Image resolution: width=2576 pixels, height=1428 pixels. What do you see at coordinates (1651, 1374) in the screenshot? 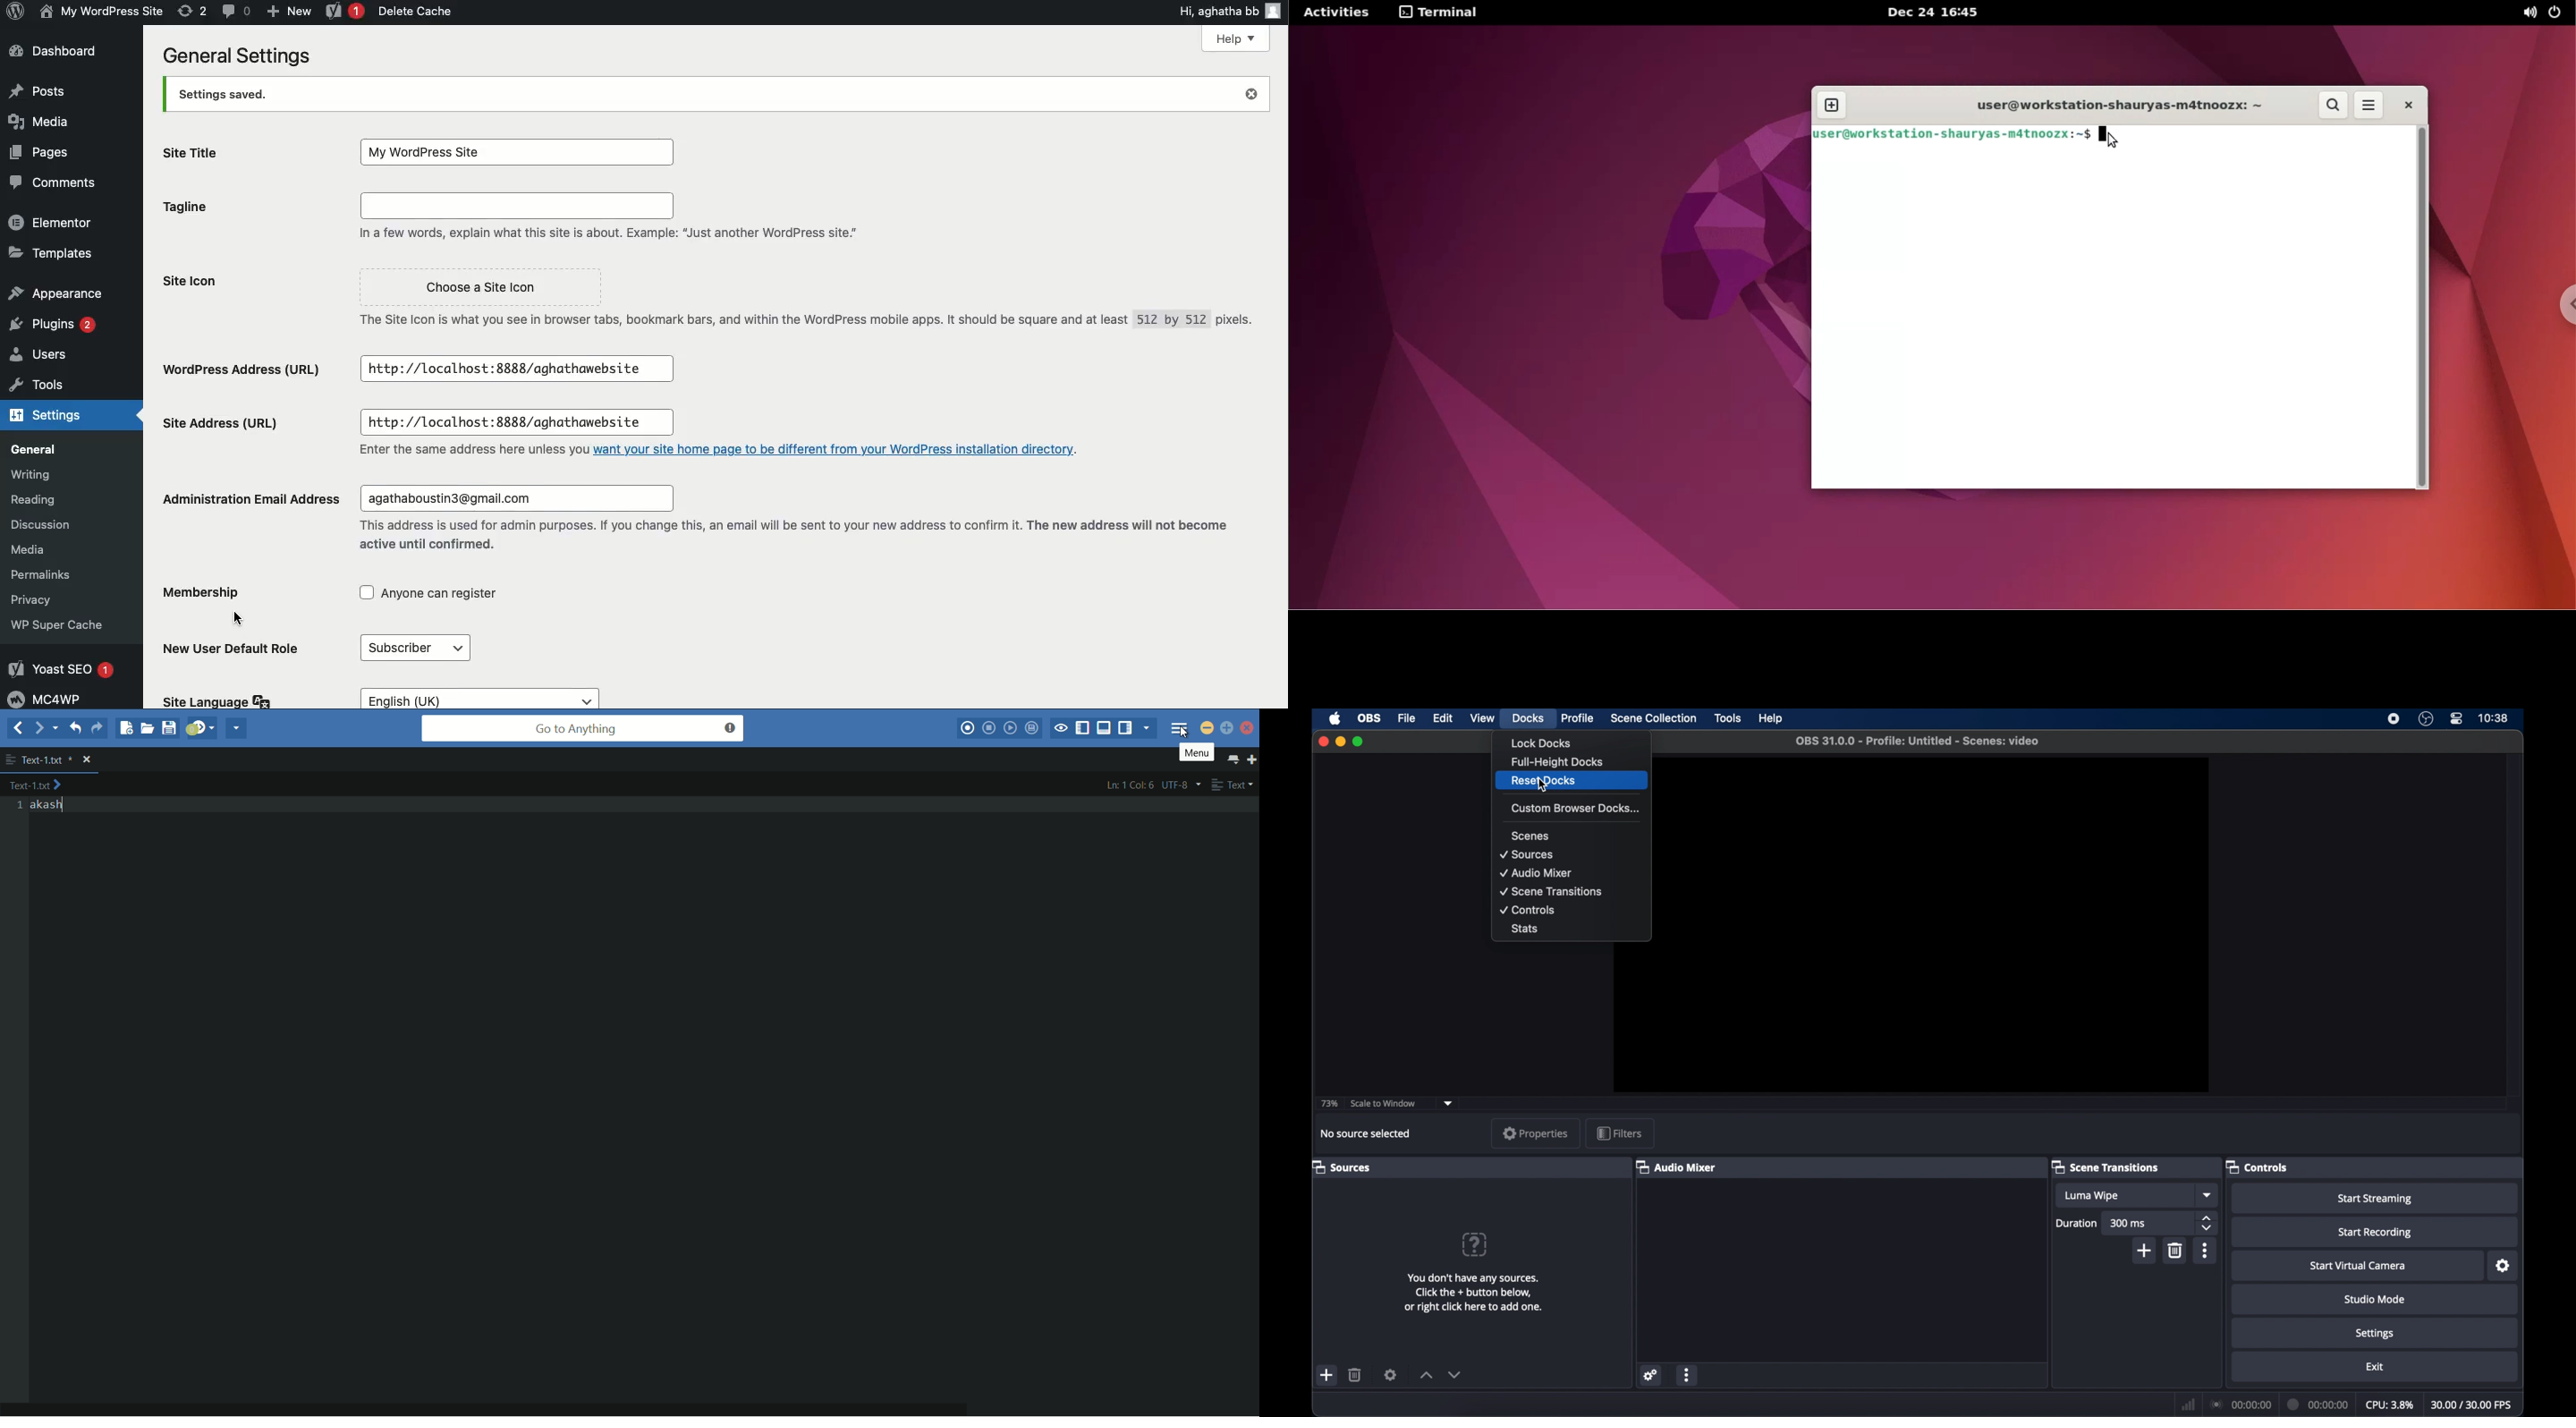
I see `network` at bounding box center [1651, 1374].